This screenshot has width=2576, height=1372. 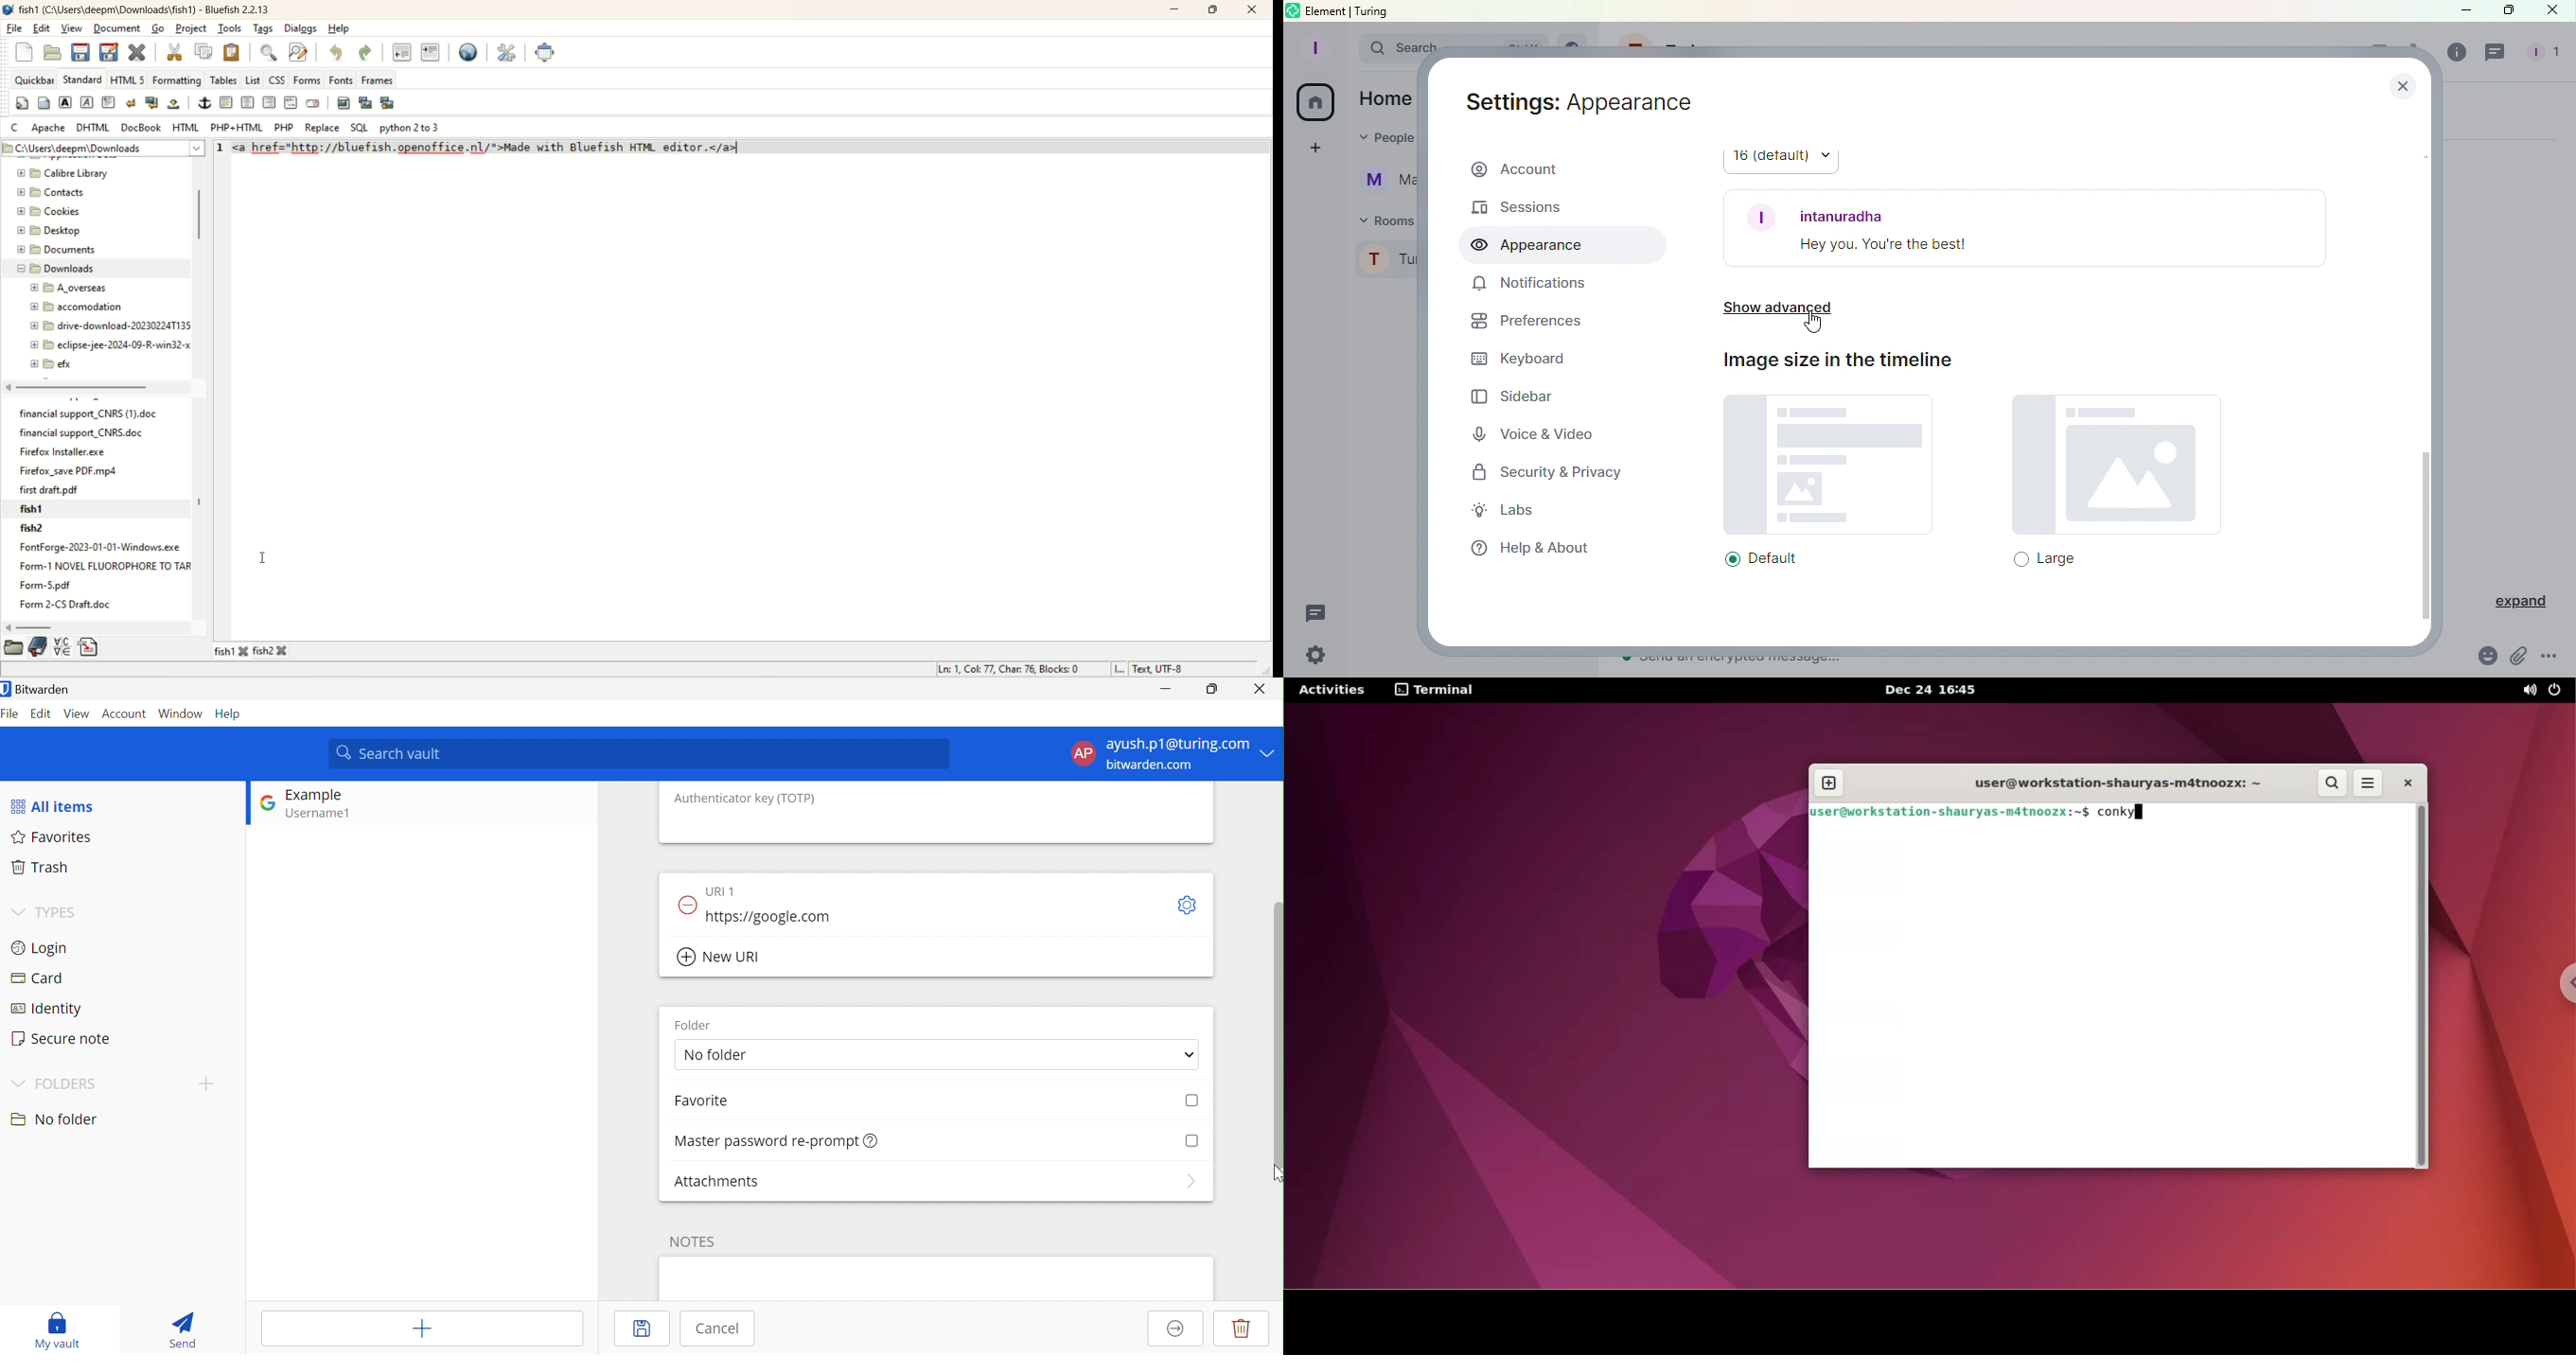 What do you see at coordinates (694, 1241) in the screenshot?
I see `Notes` at bounding box center [694, 1241].